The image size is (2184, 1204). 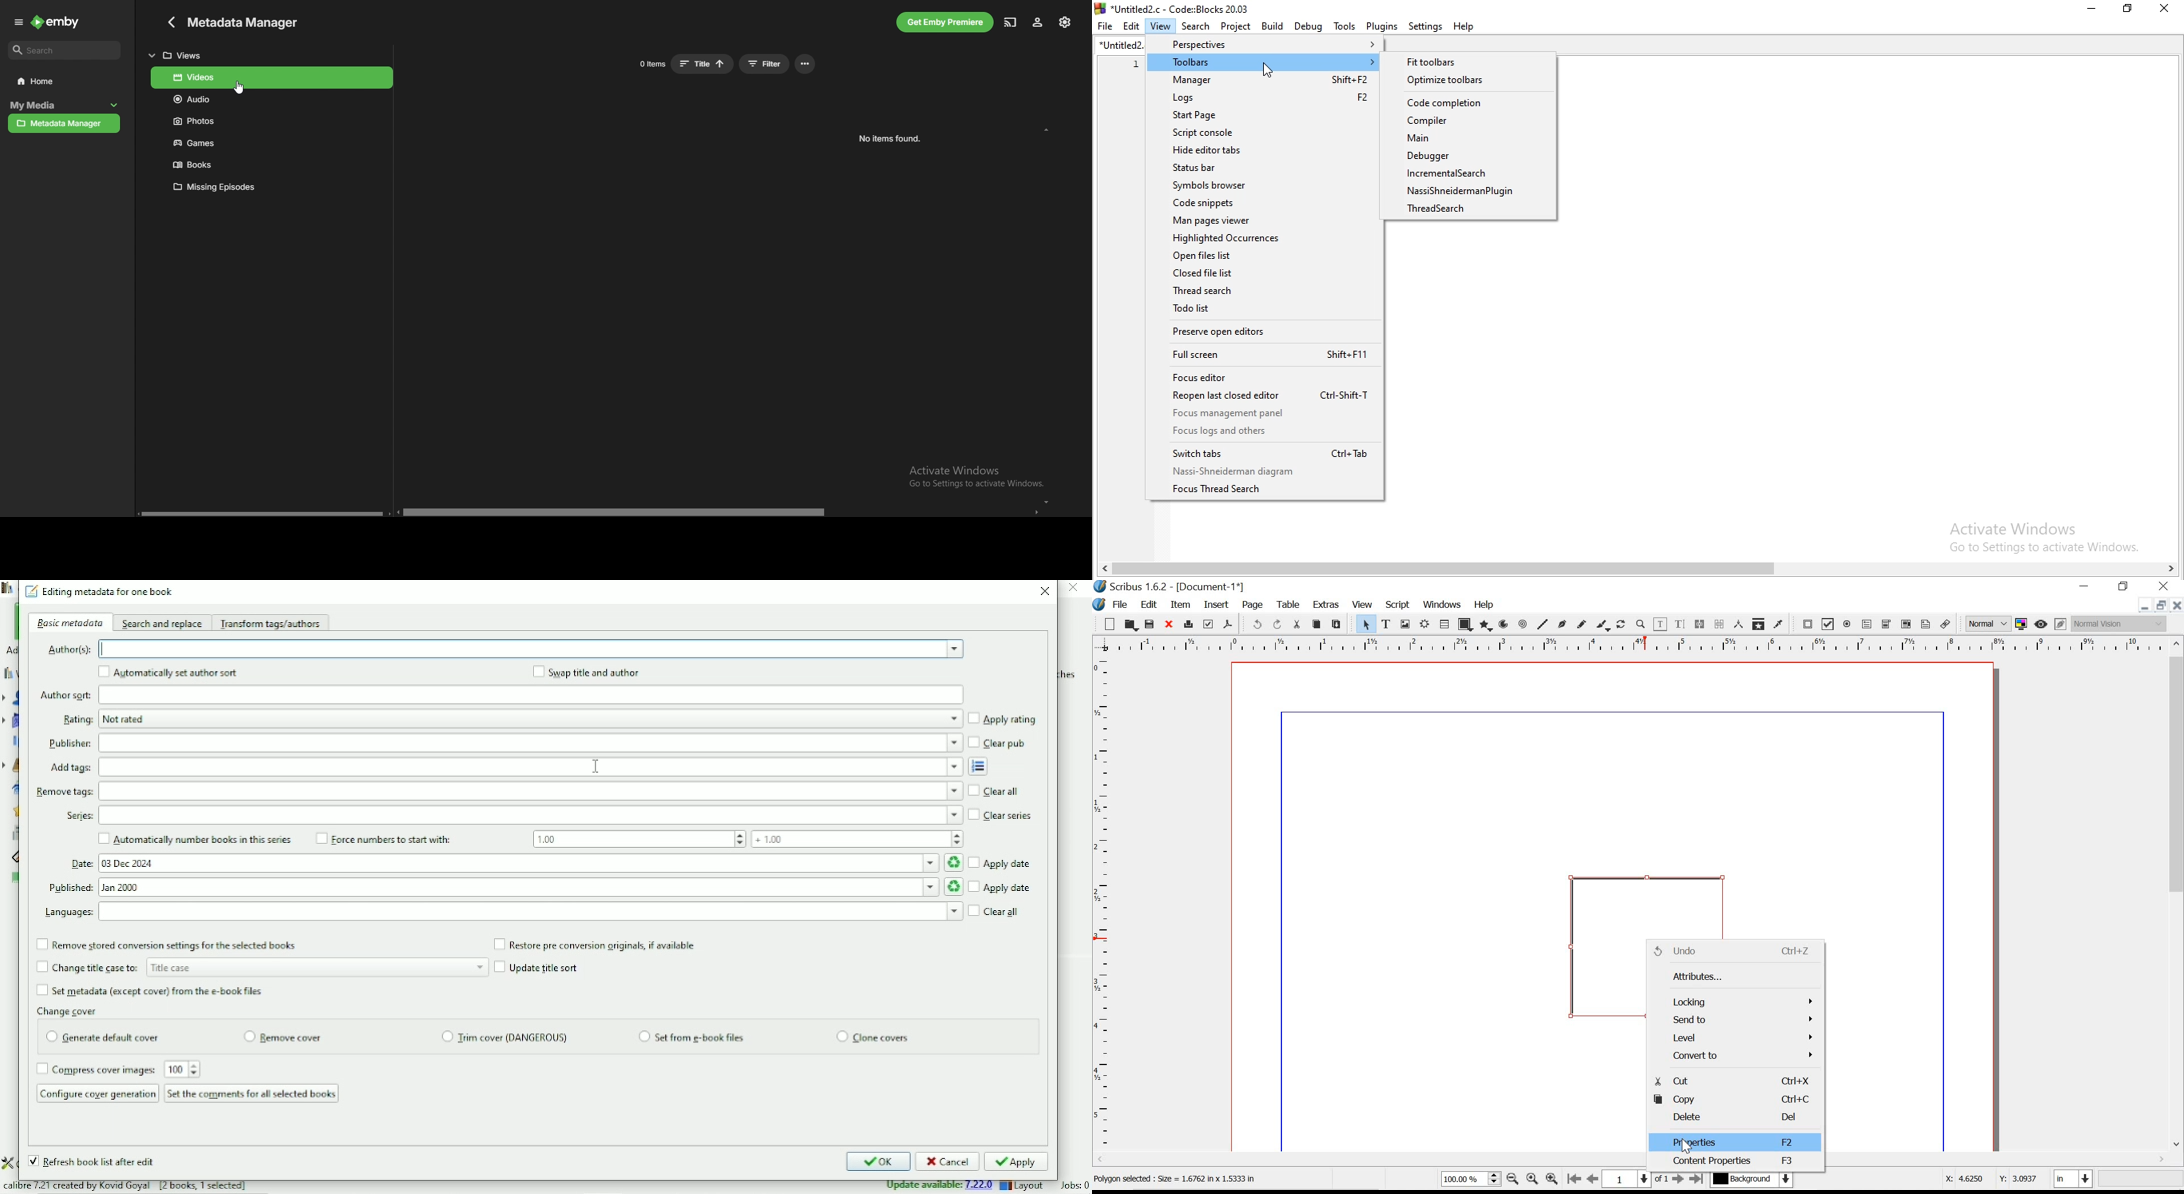 I want to click on Remove tags options, so click(x=531, y=792).